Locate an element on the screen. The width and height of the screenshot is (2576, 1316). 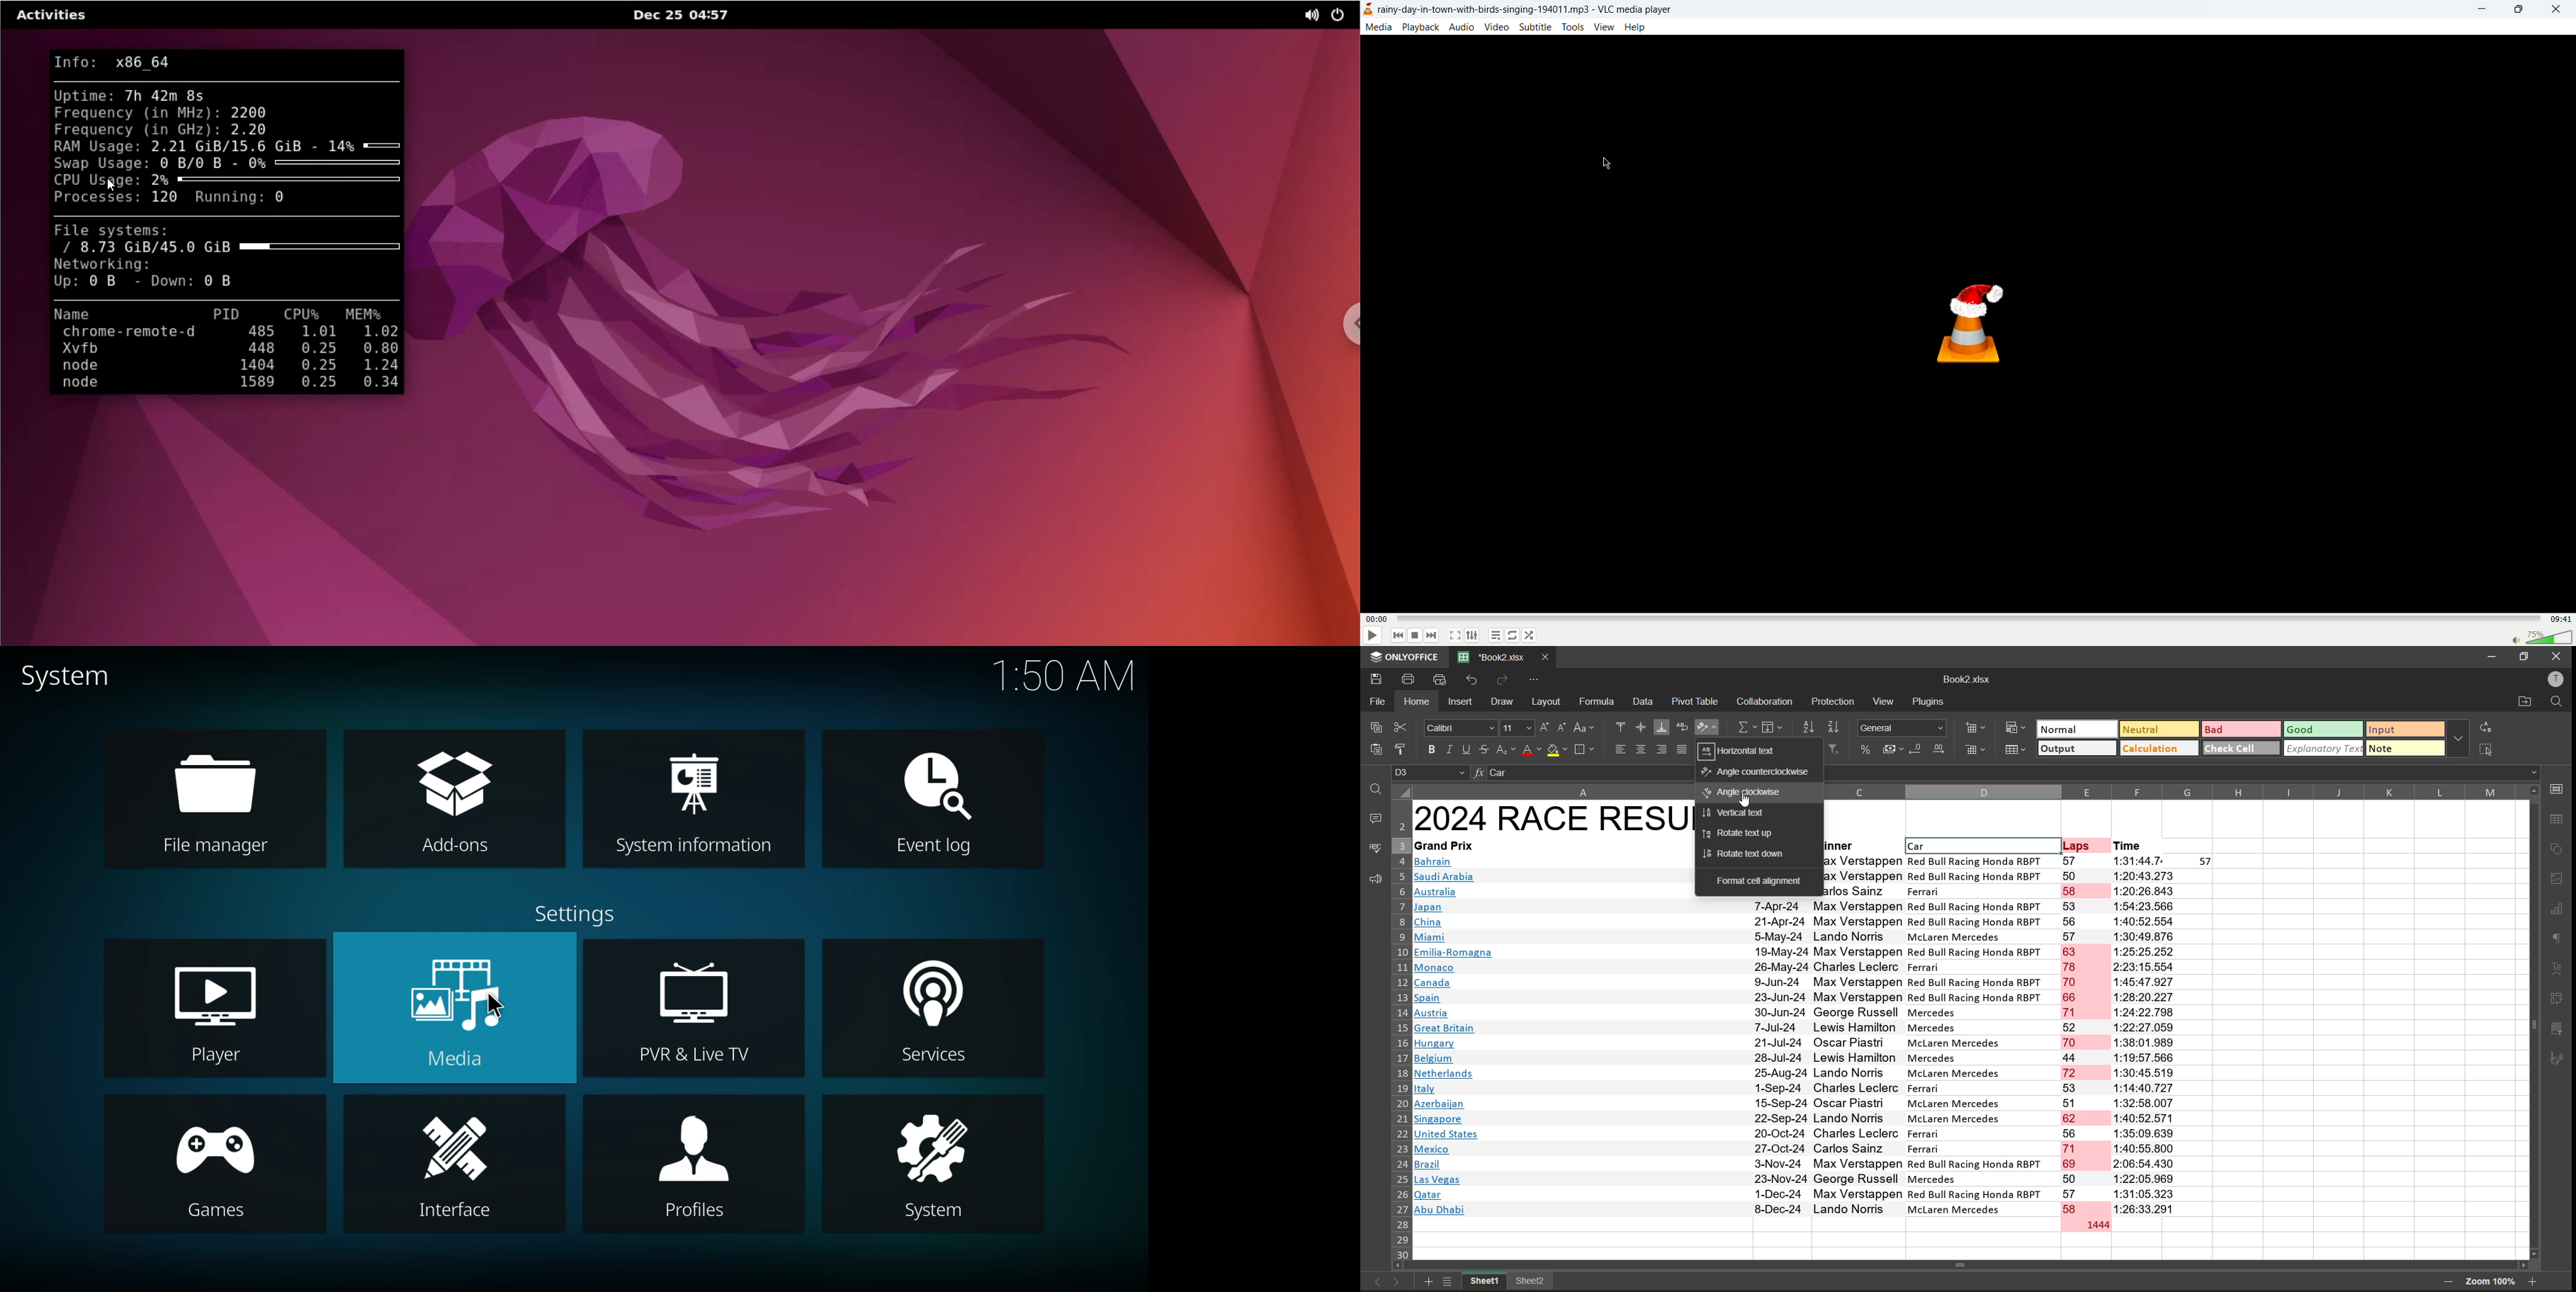
zoom factor is located at coordinates (2491, 1281).